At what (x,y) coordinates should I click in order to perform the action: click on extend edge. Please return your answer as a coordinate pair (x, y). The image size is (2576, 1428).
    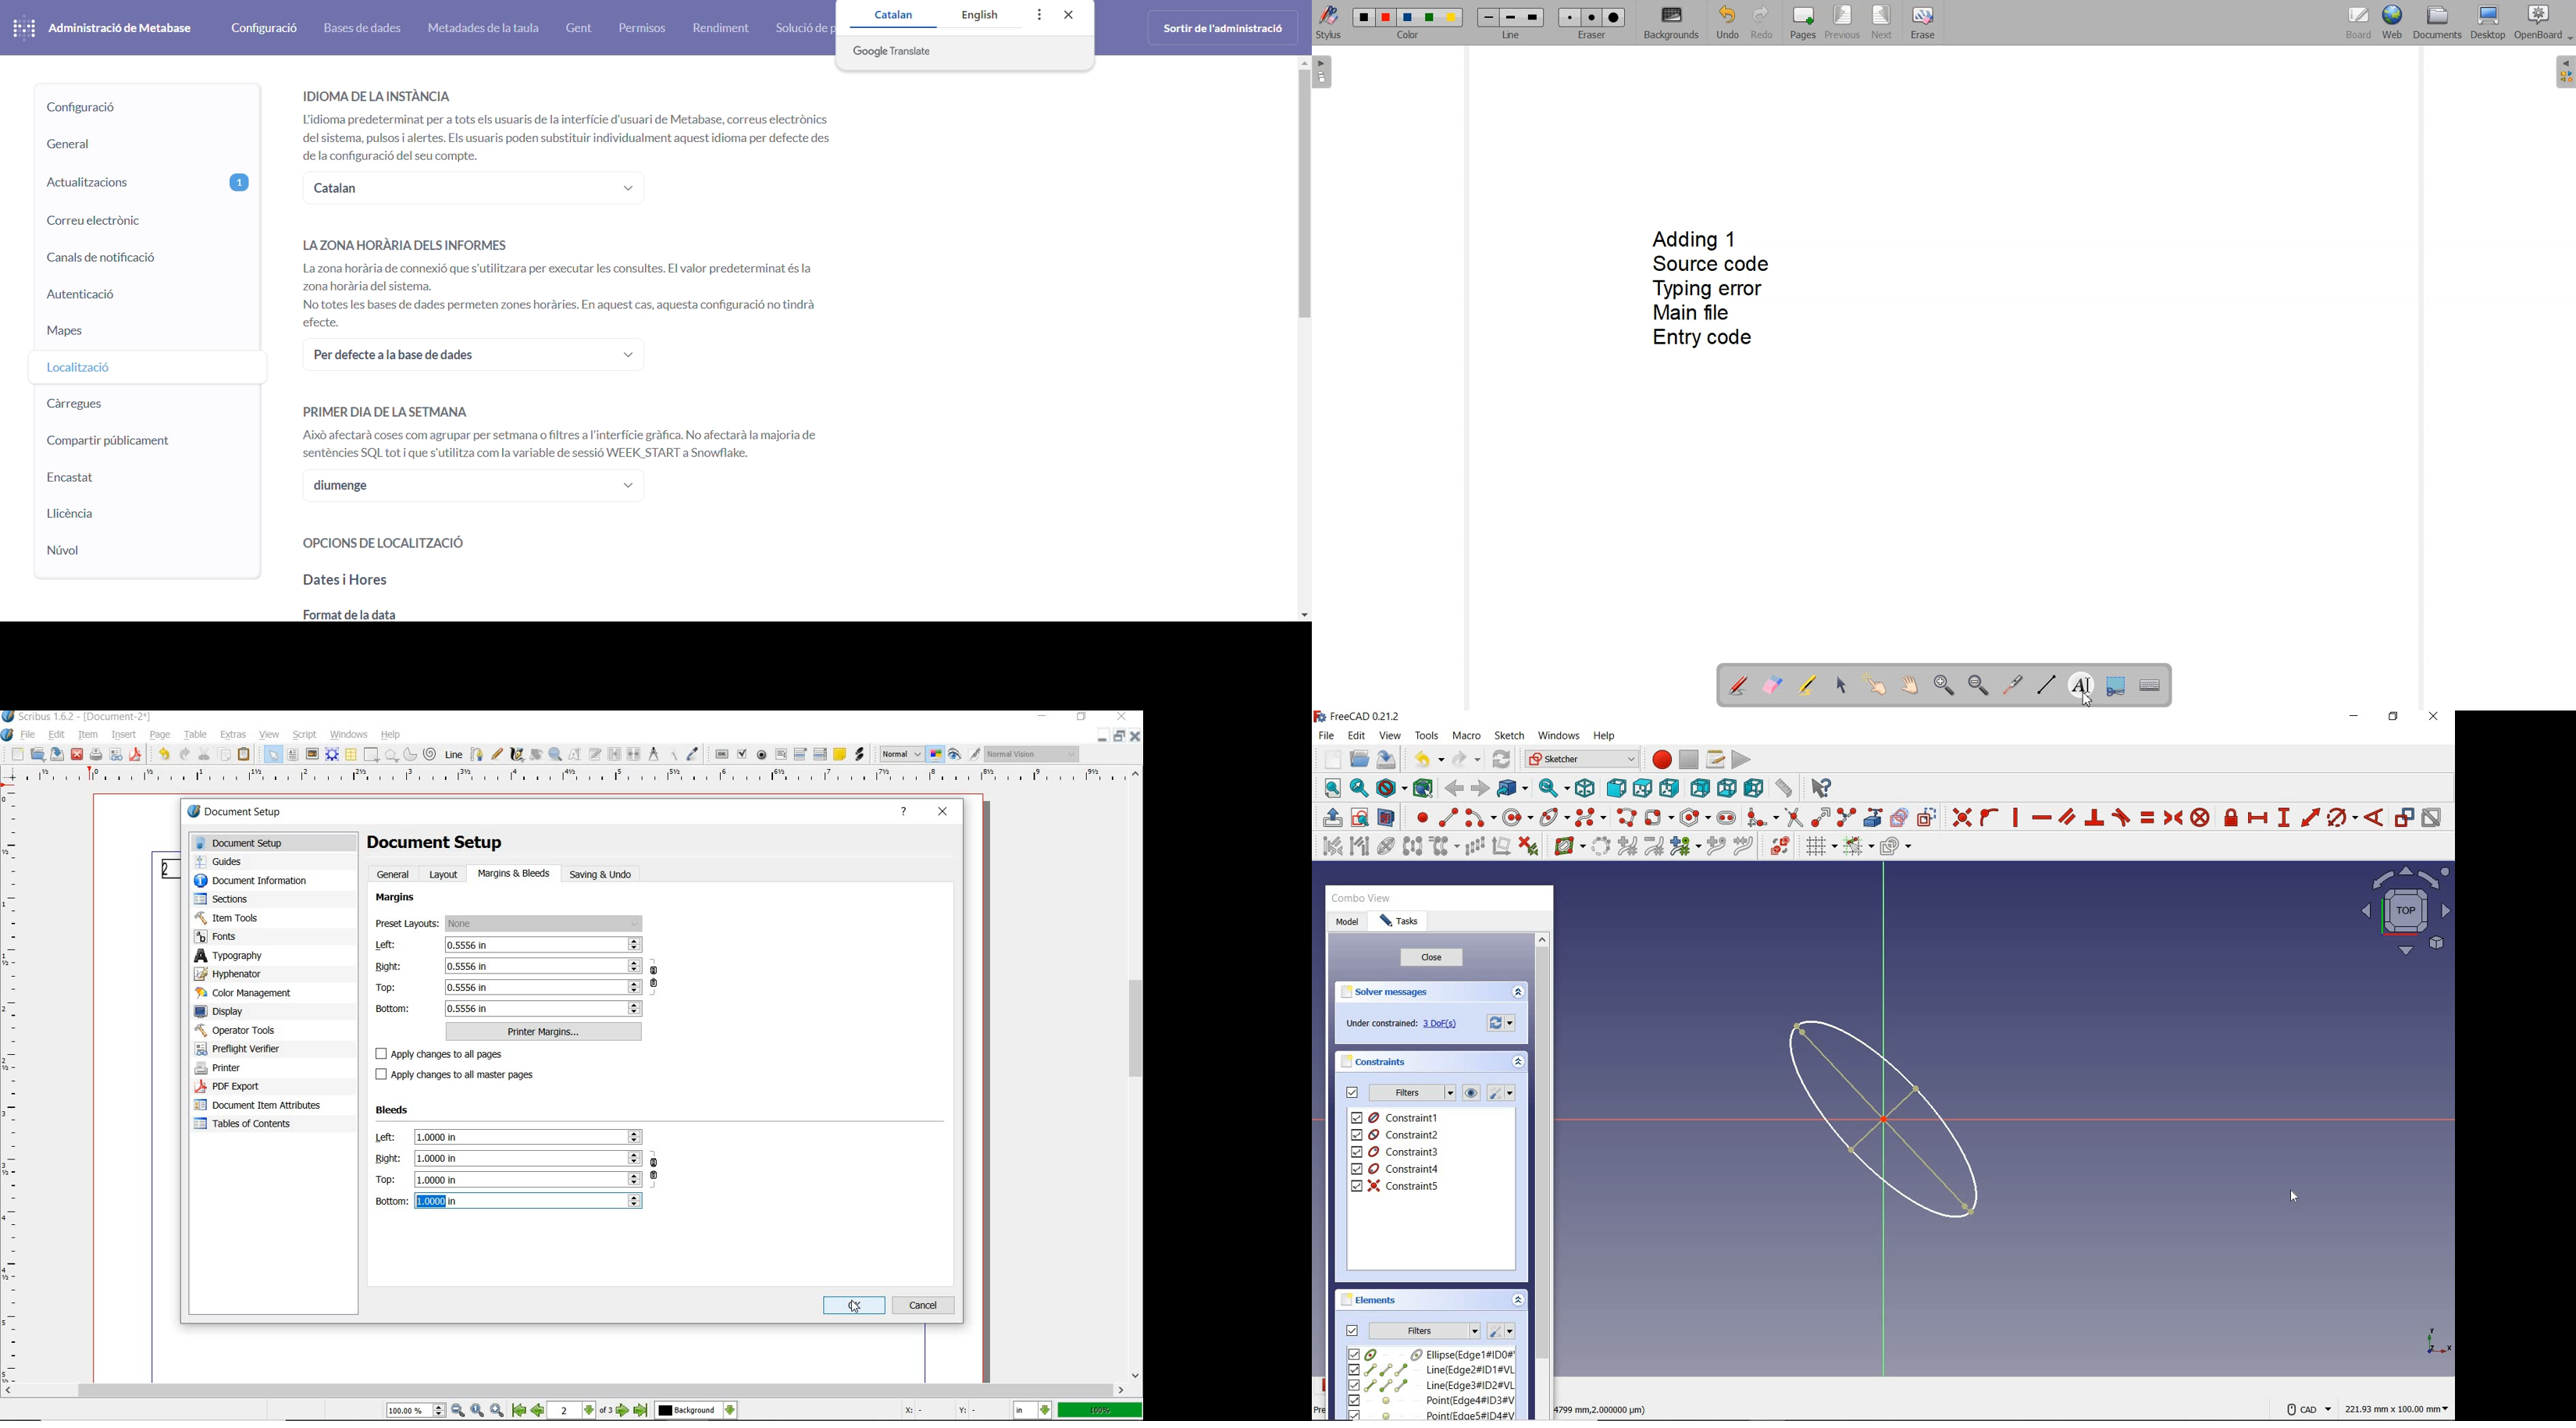
    Looking at the image, I should click on (1821, 816).